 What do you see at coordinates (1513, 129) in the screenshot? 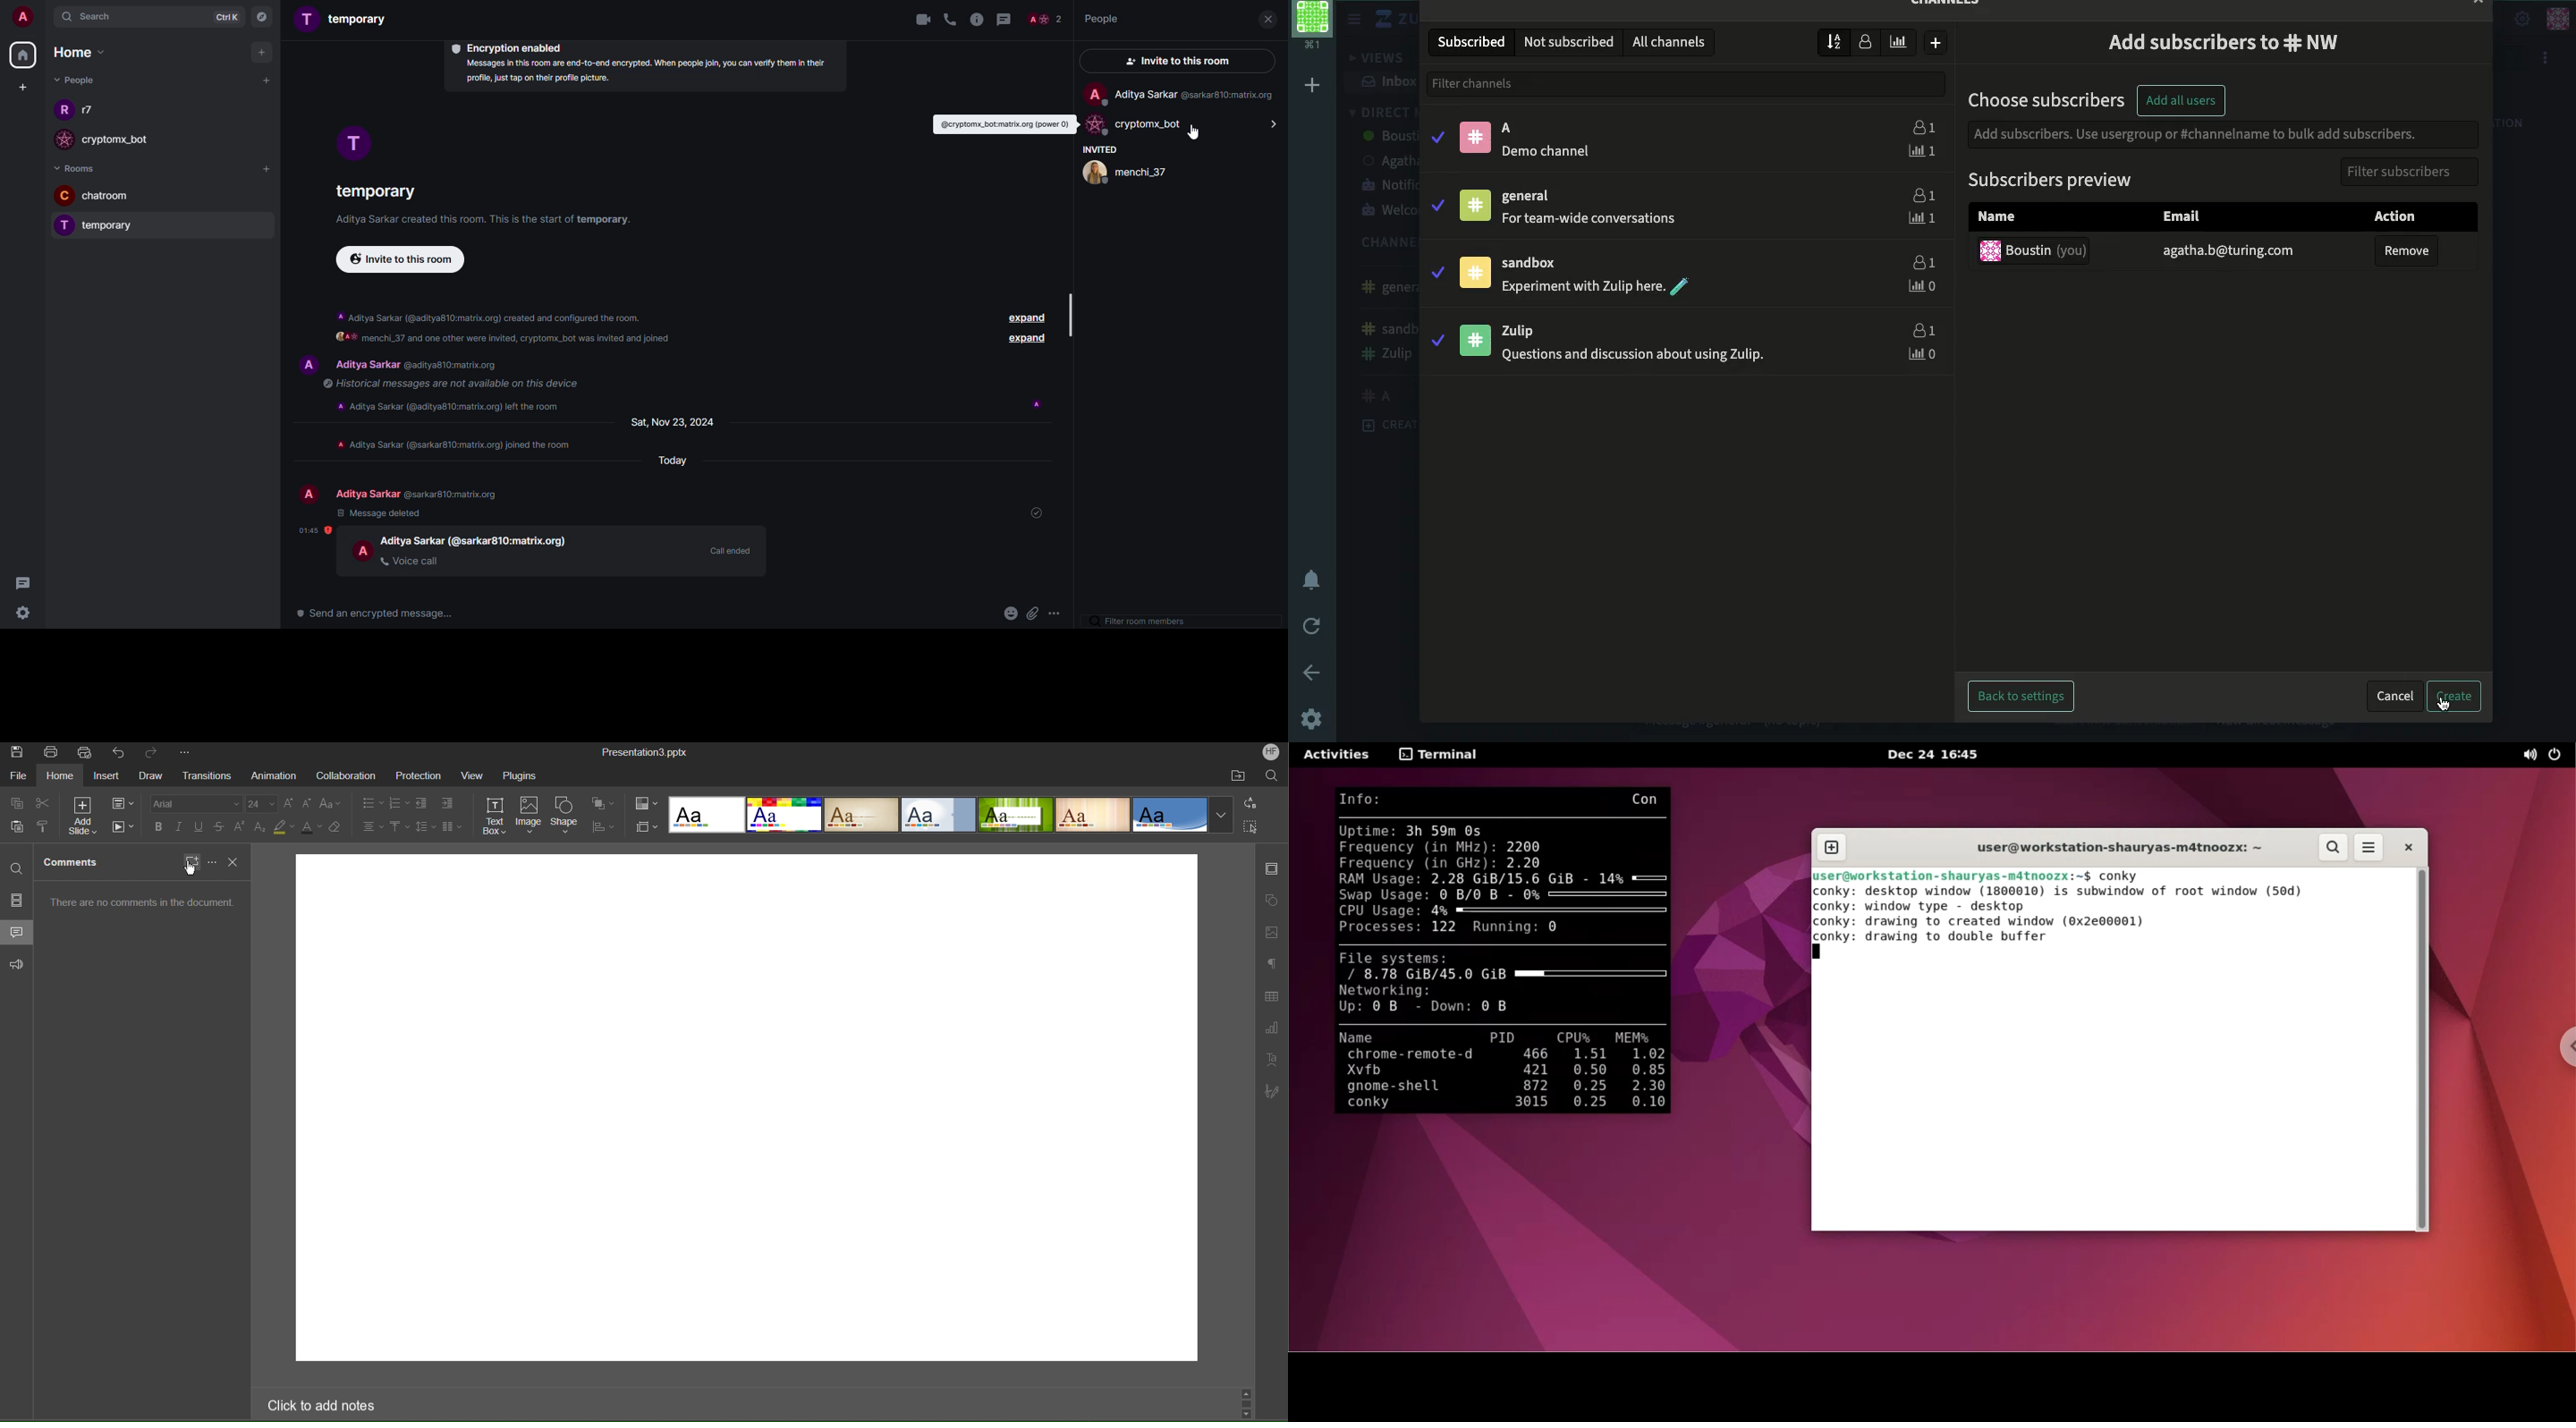
I see `A` at bounding box center [1513, 129].